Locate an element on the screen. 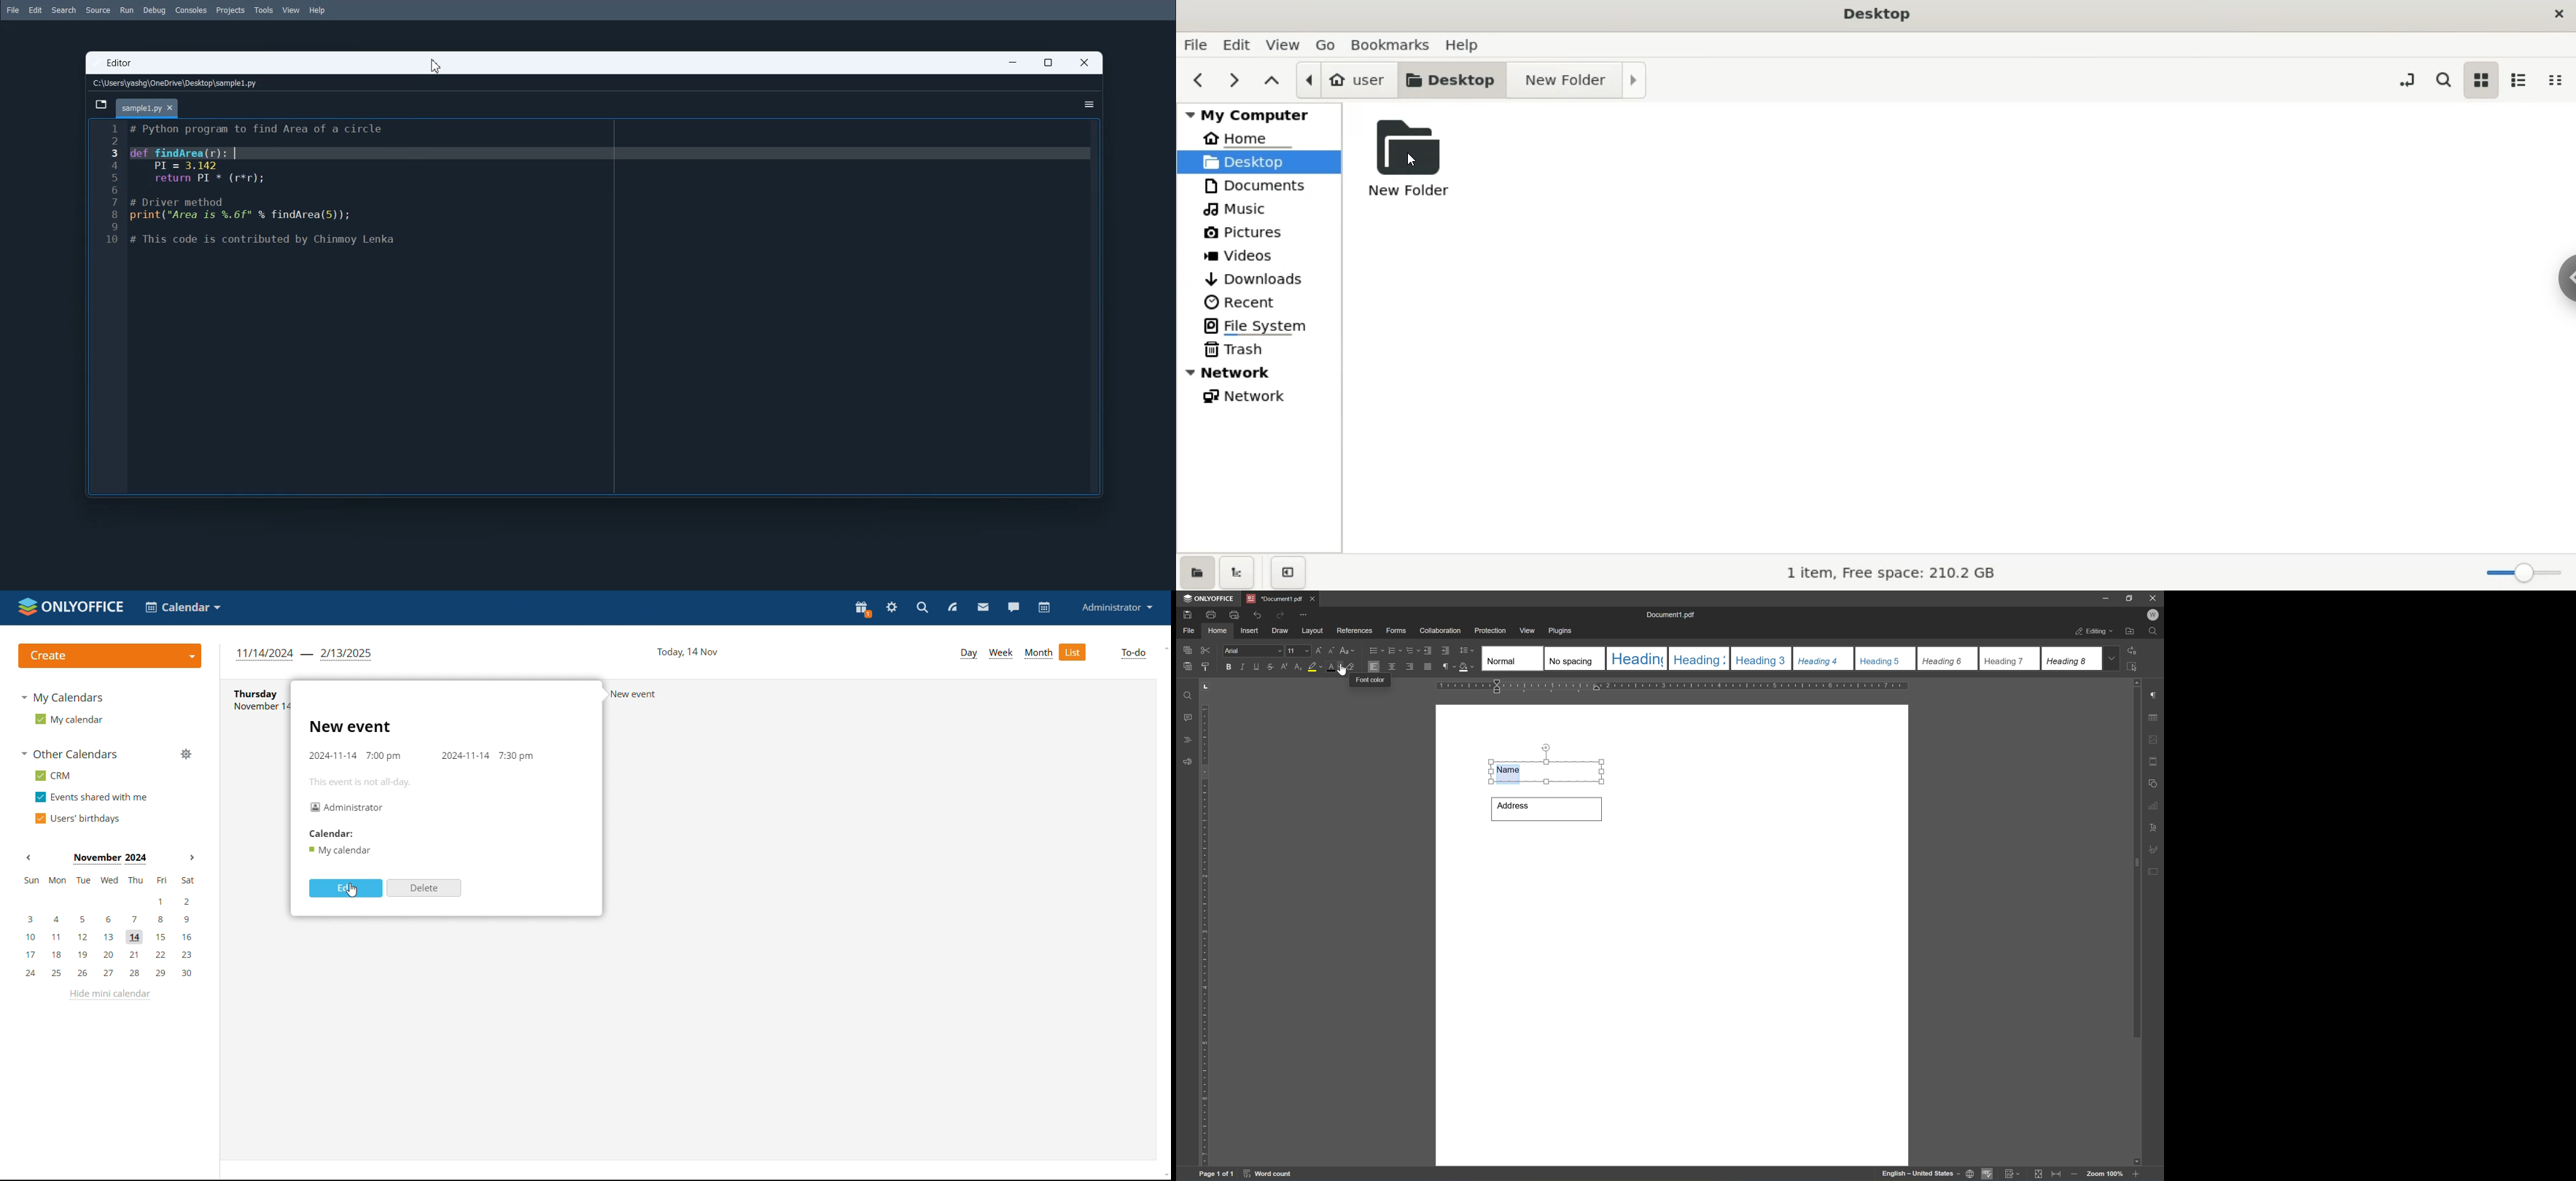 The width and height of the screenshot is (2576, 1204). Debug is located at coordinates (154, 10).